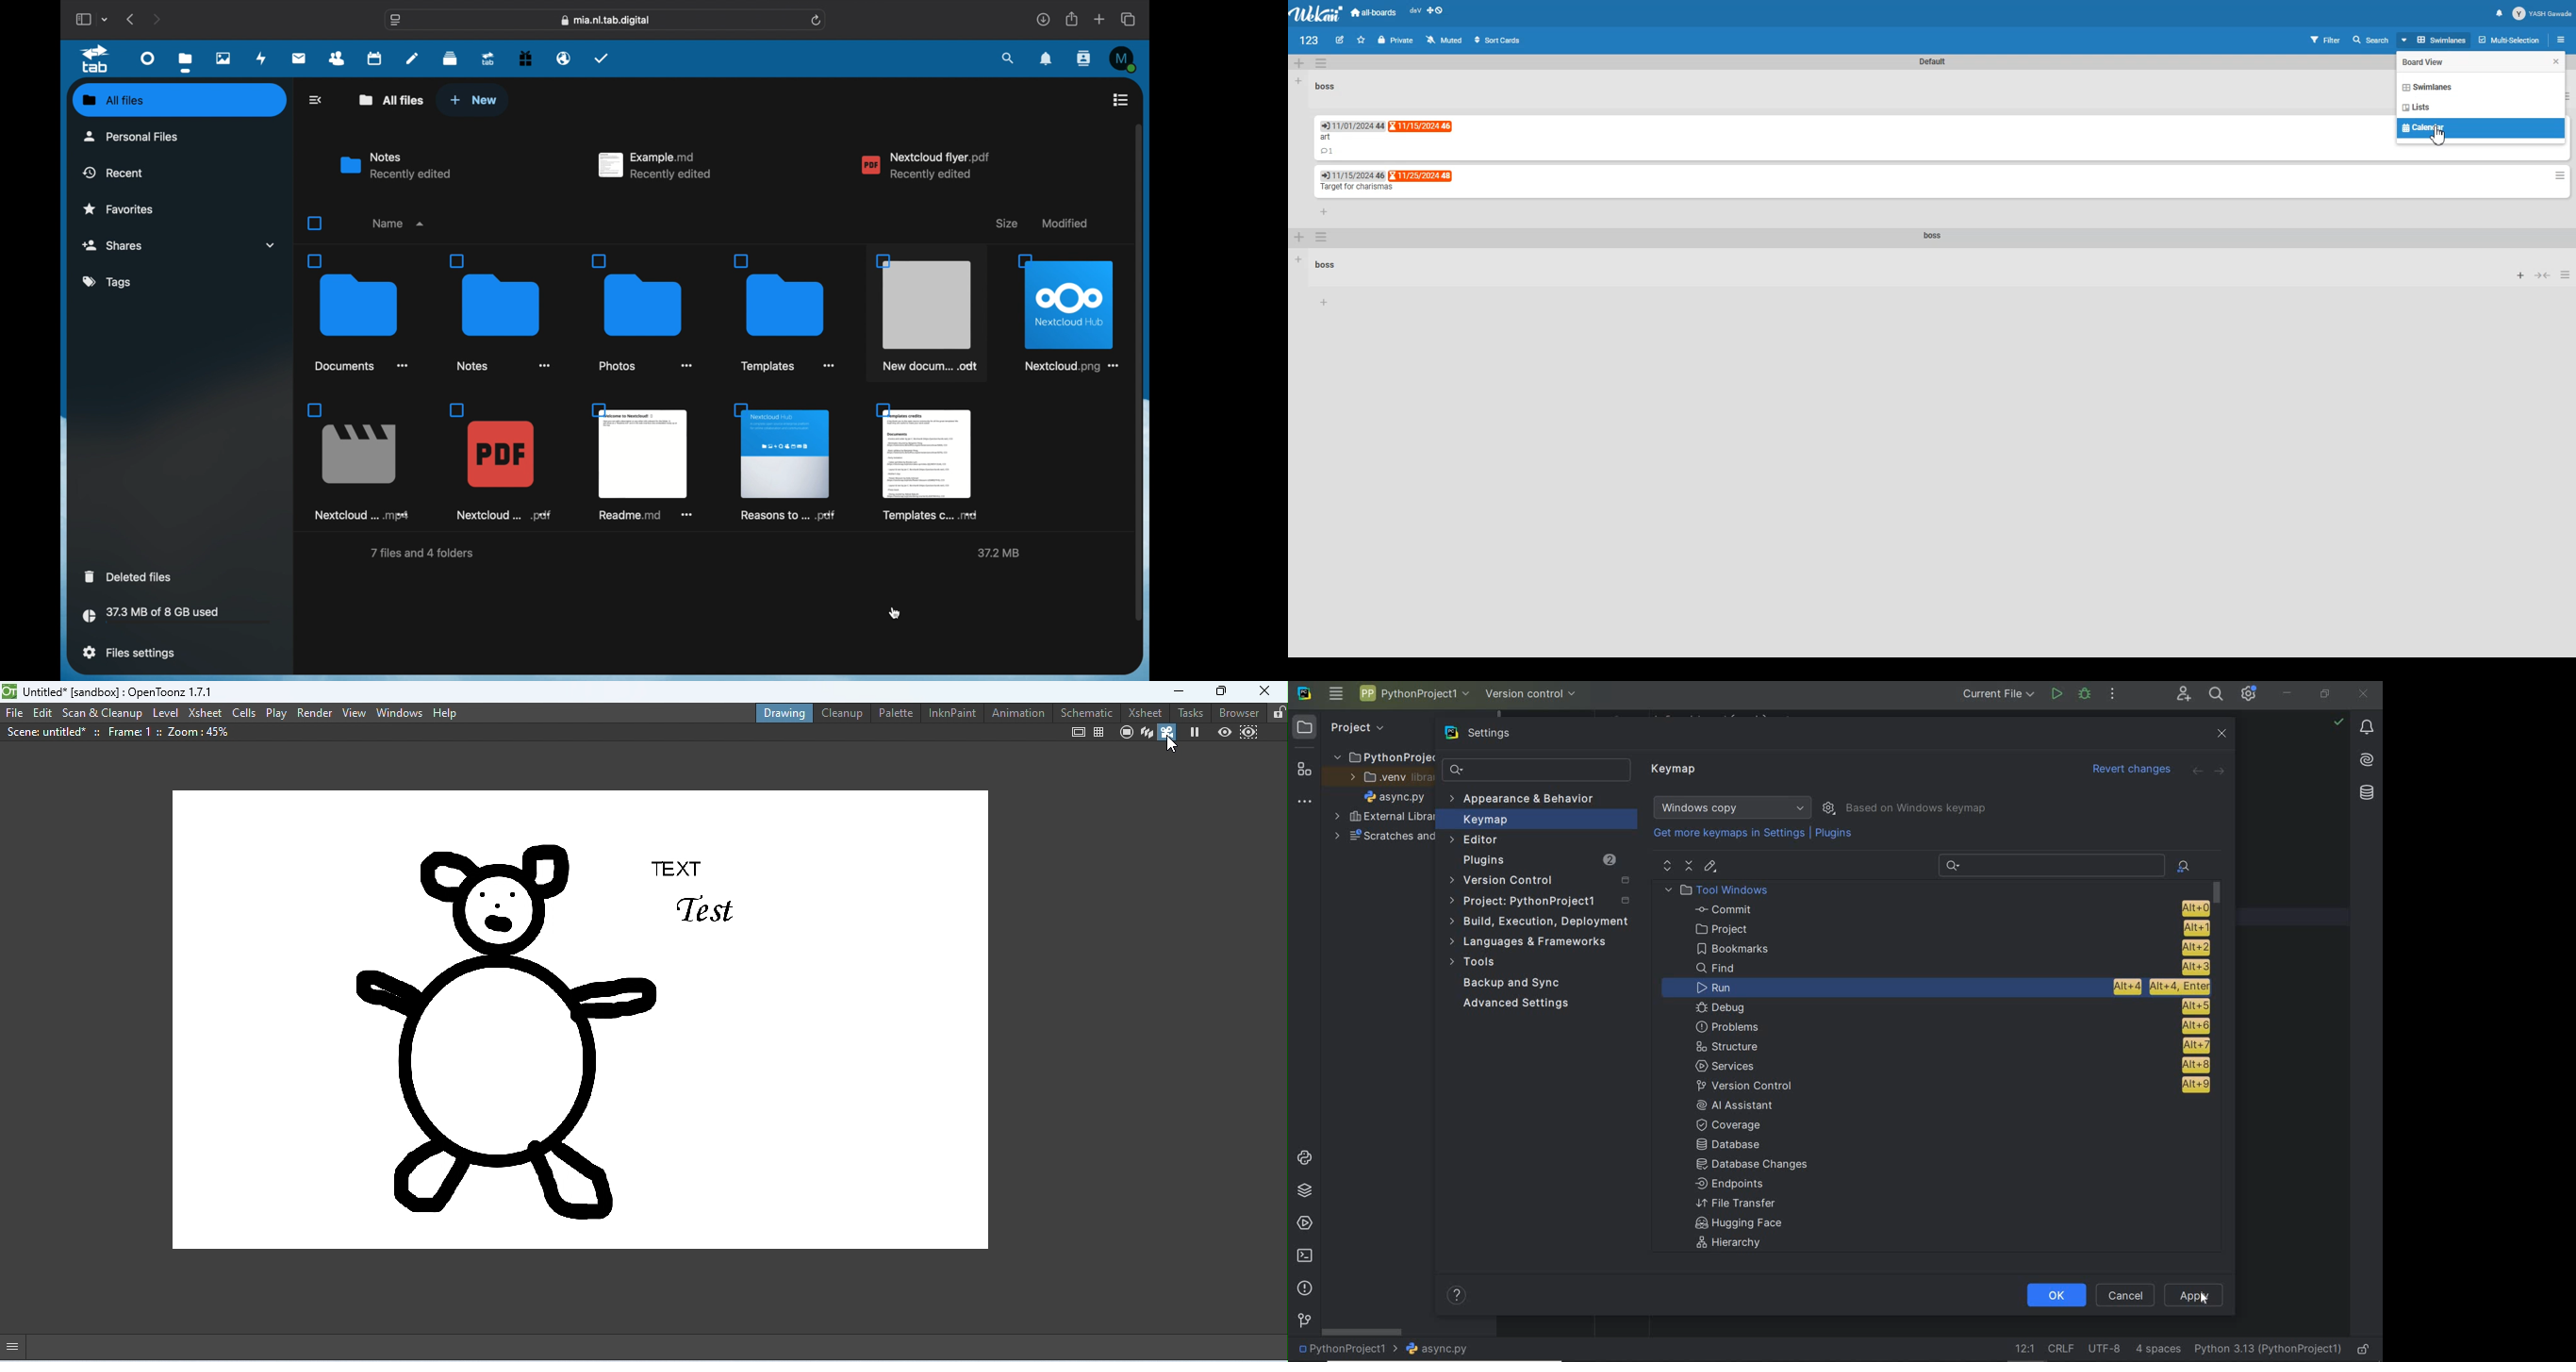  Describe the element at coordinates (2510, 40) in the screenshot. I see `Multi selection` at that location.